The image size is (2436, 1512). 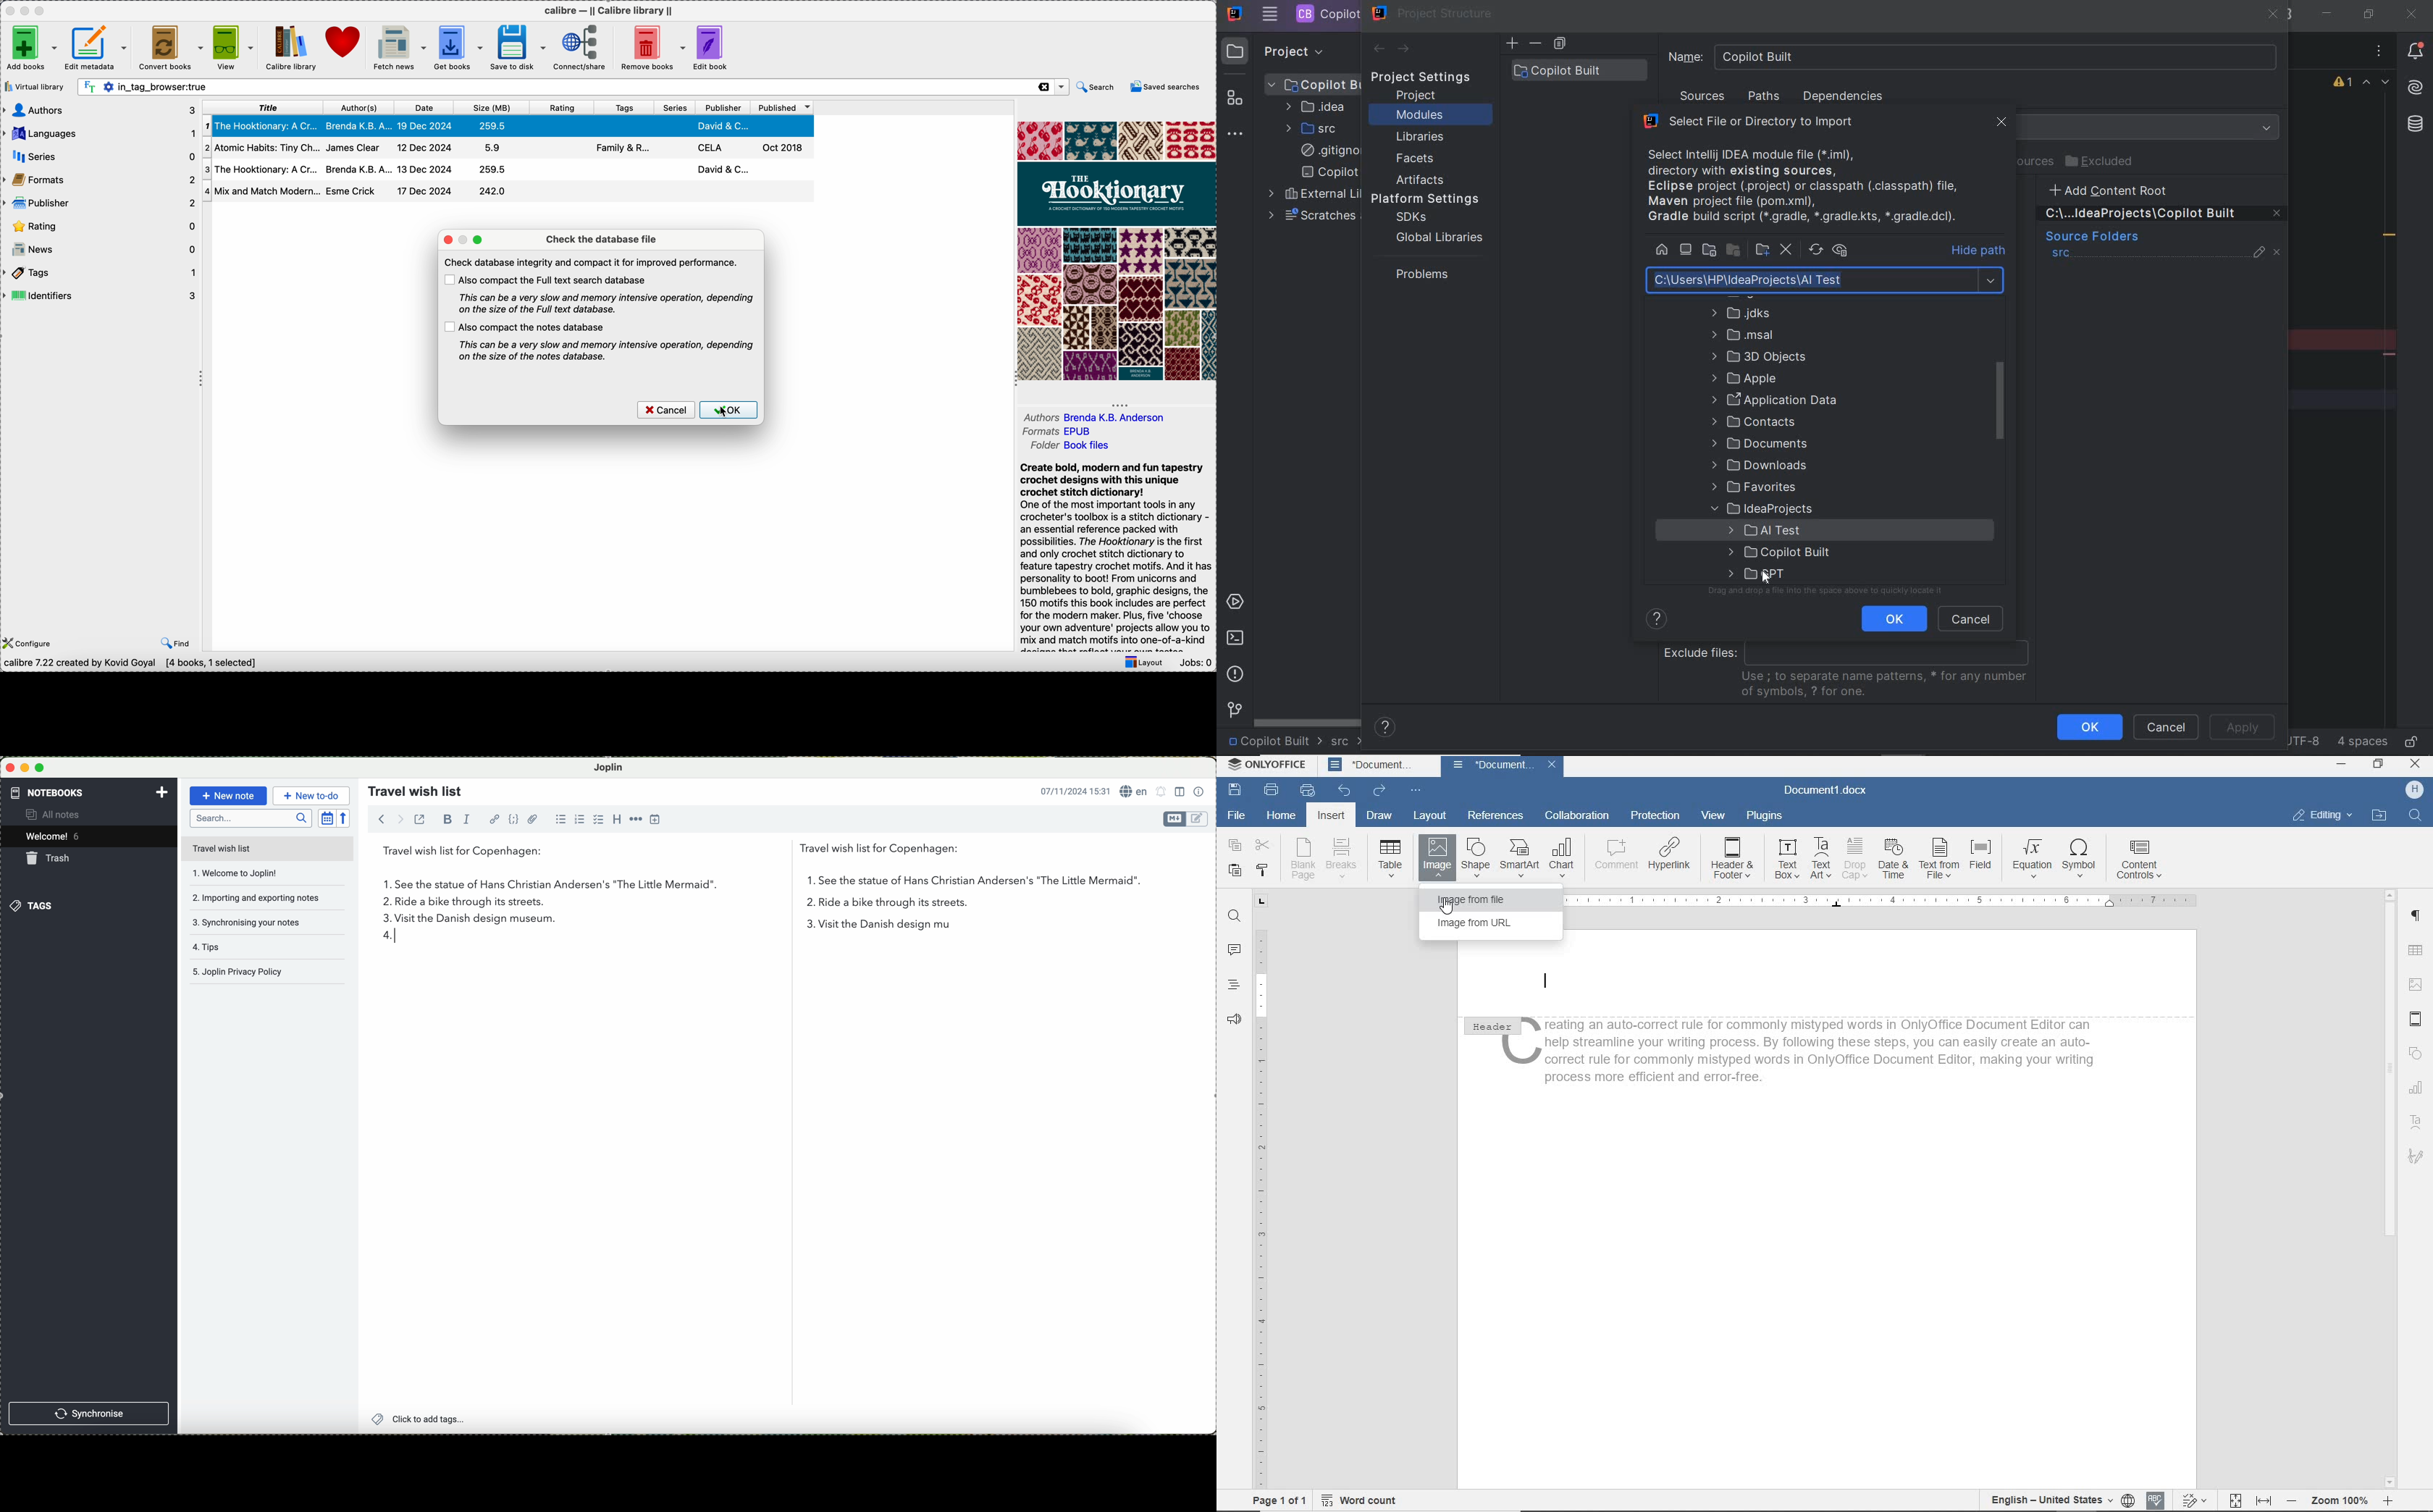 What do you see at coordinates (1264, 870) in the screenshot?
I see `COPY STYLE` at bounding box center [1264, 870].